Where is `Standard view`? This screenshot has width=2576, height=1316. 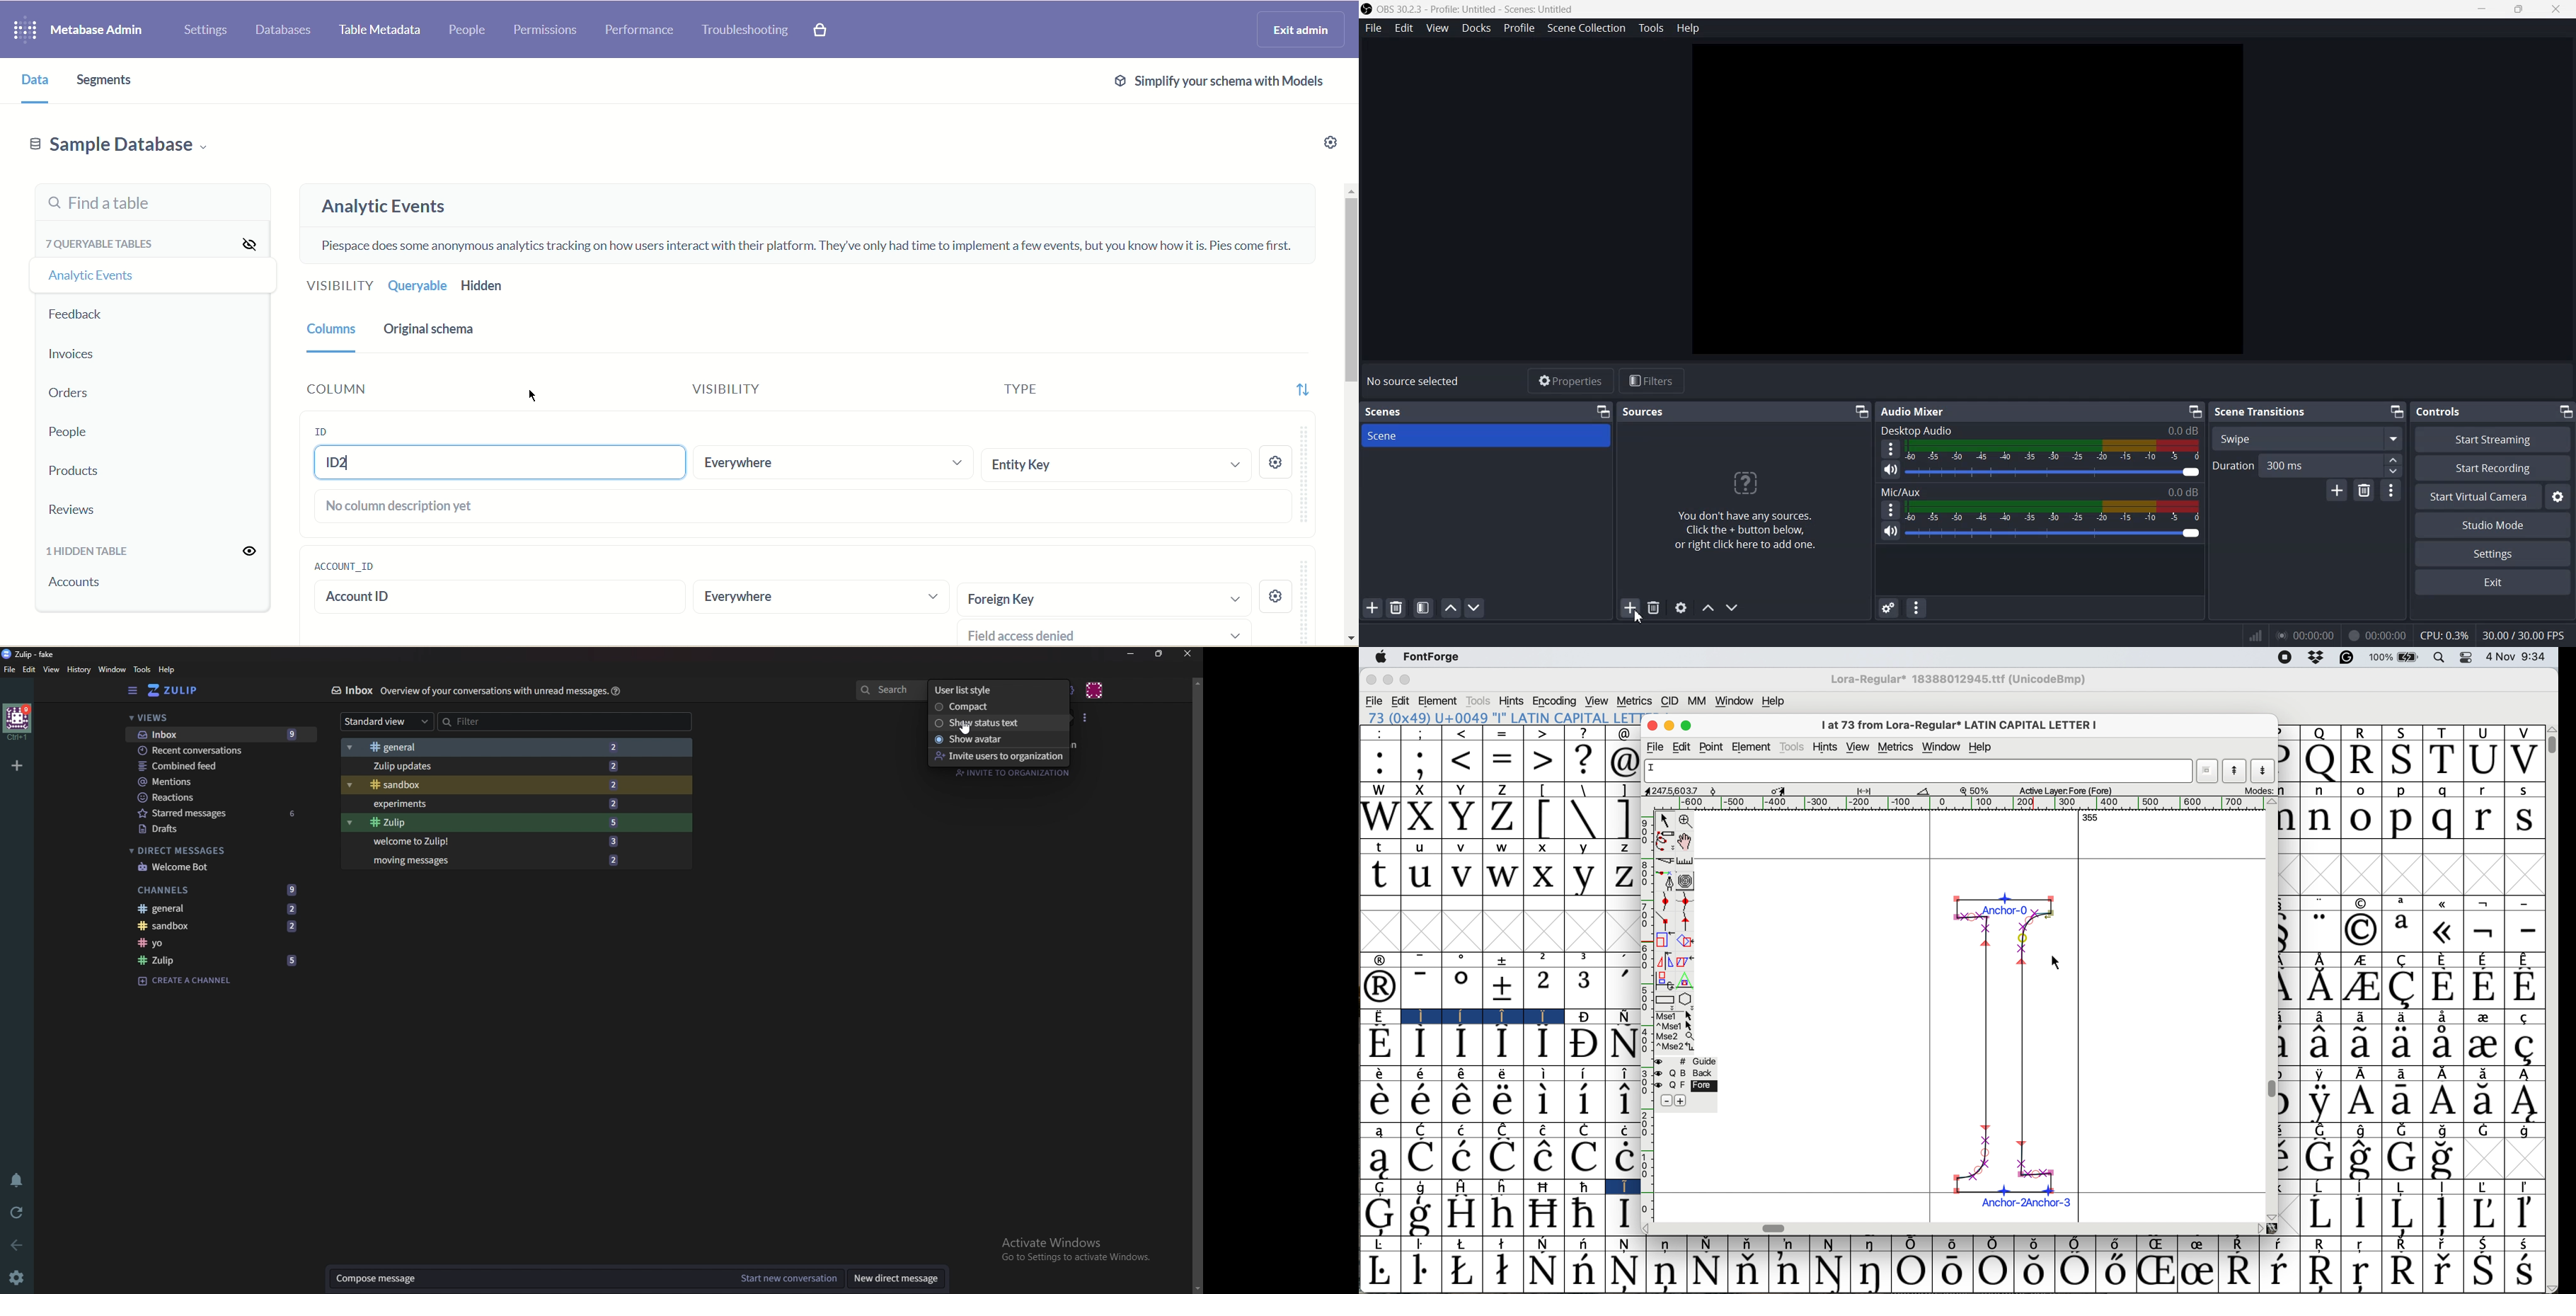 Standard view is located at coordinates (384, 721).